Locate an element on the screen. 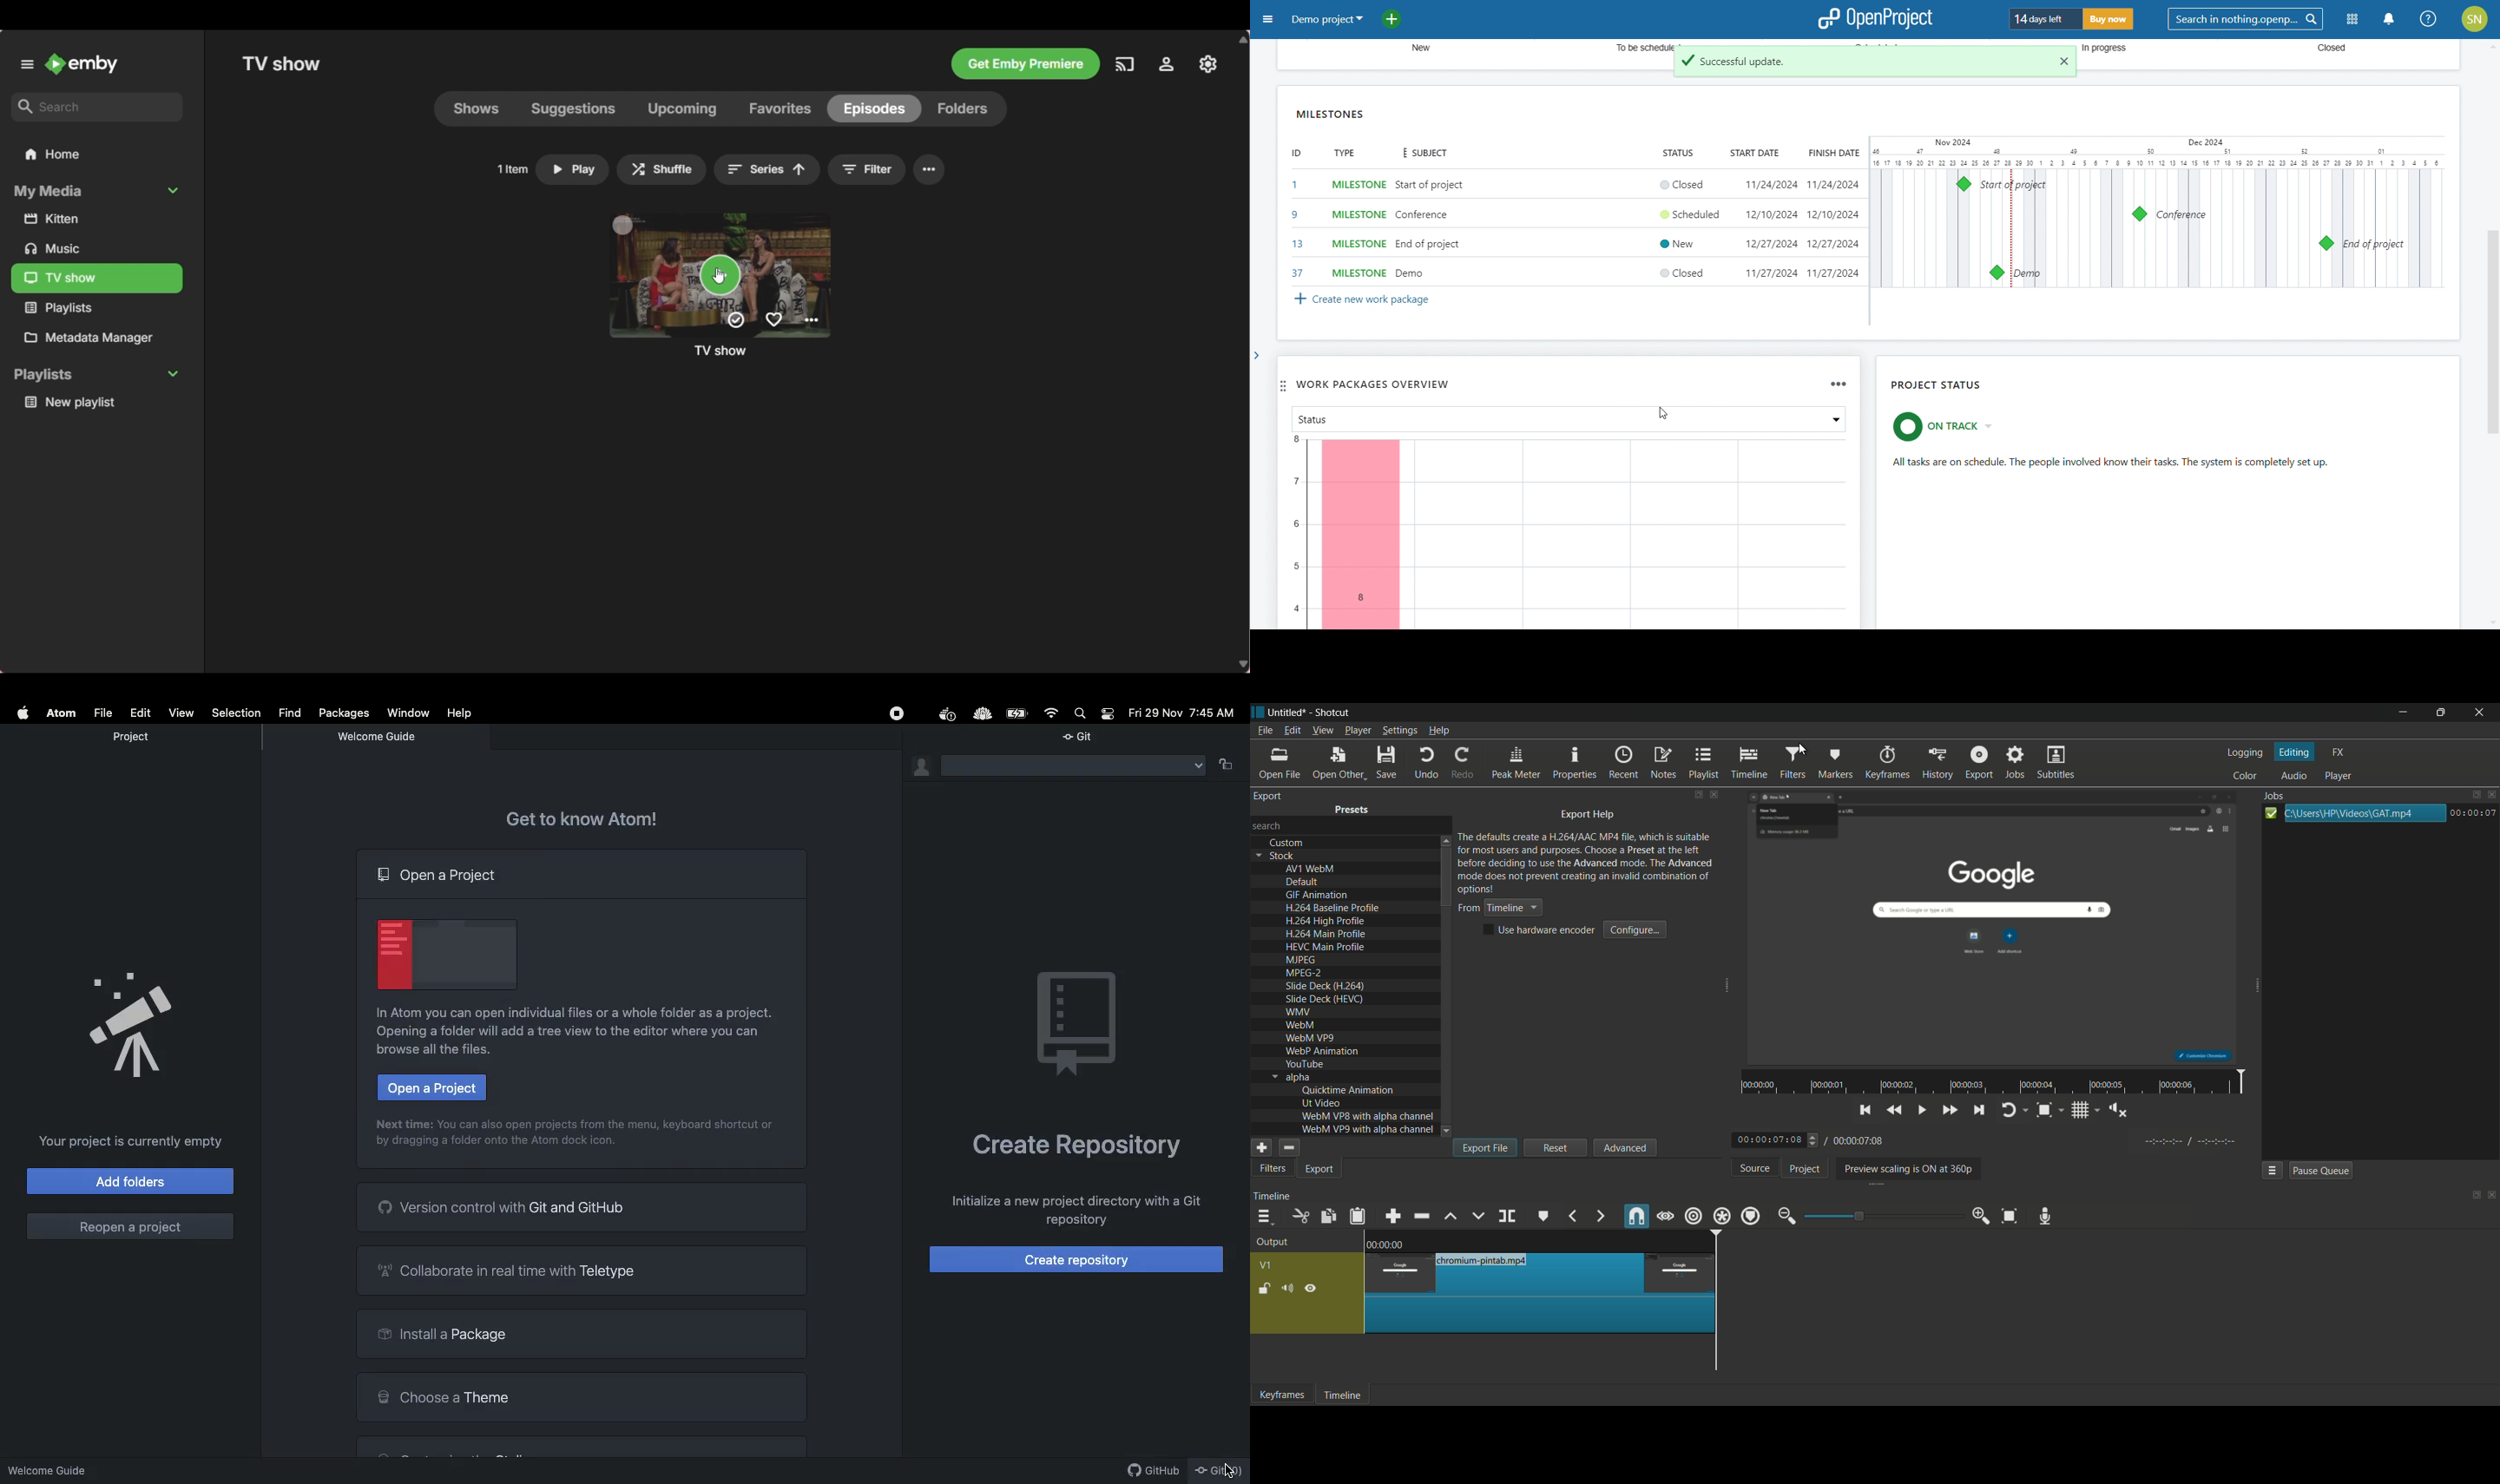  scroll bar is located at coordinates (2492, 346).